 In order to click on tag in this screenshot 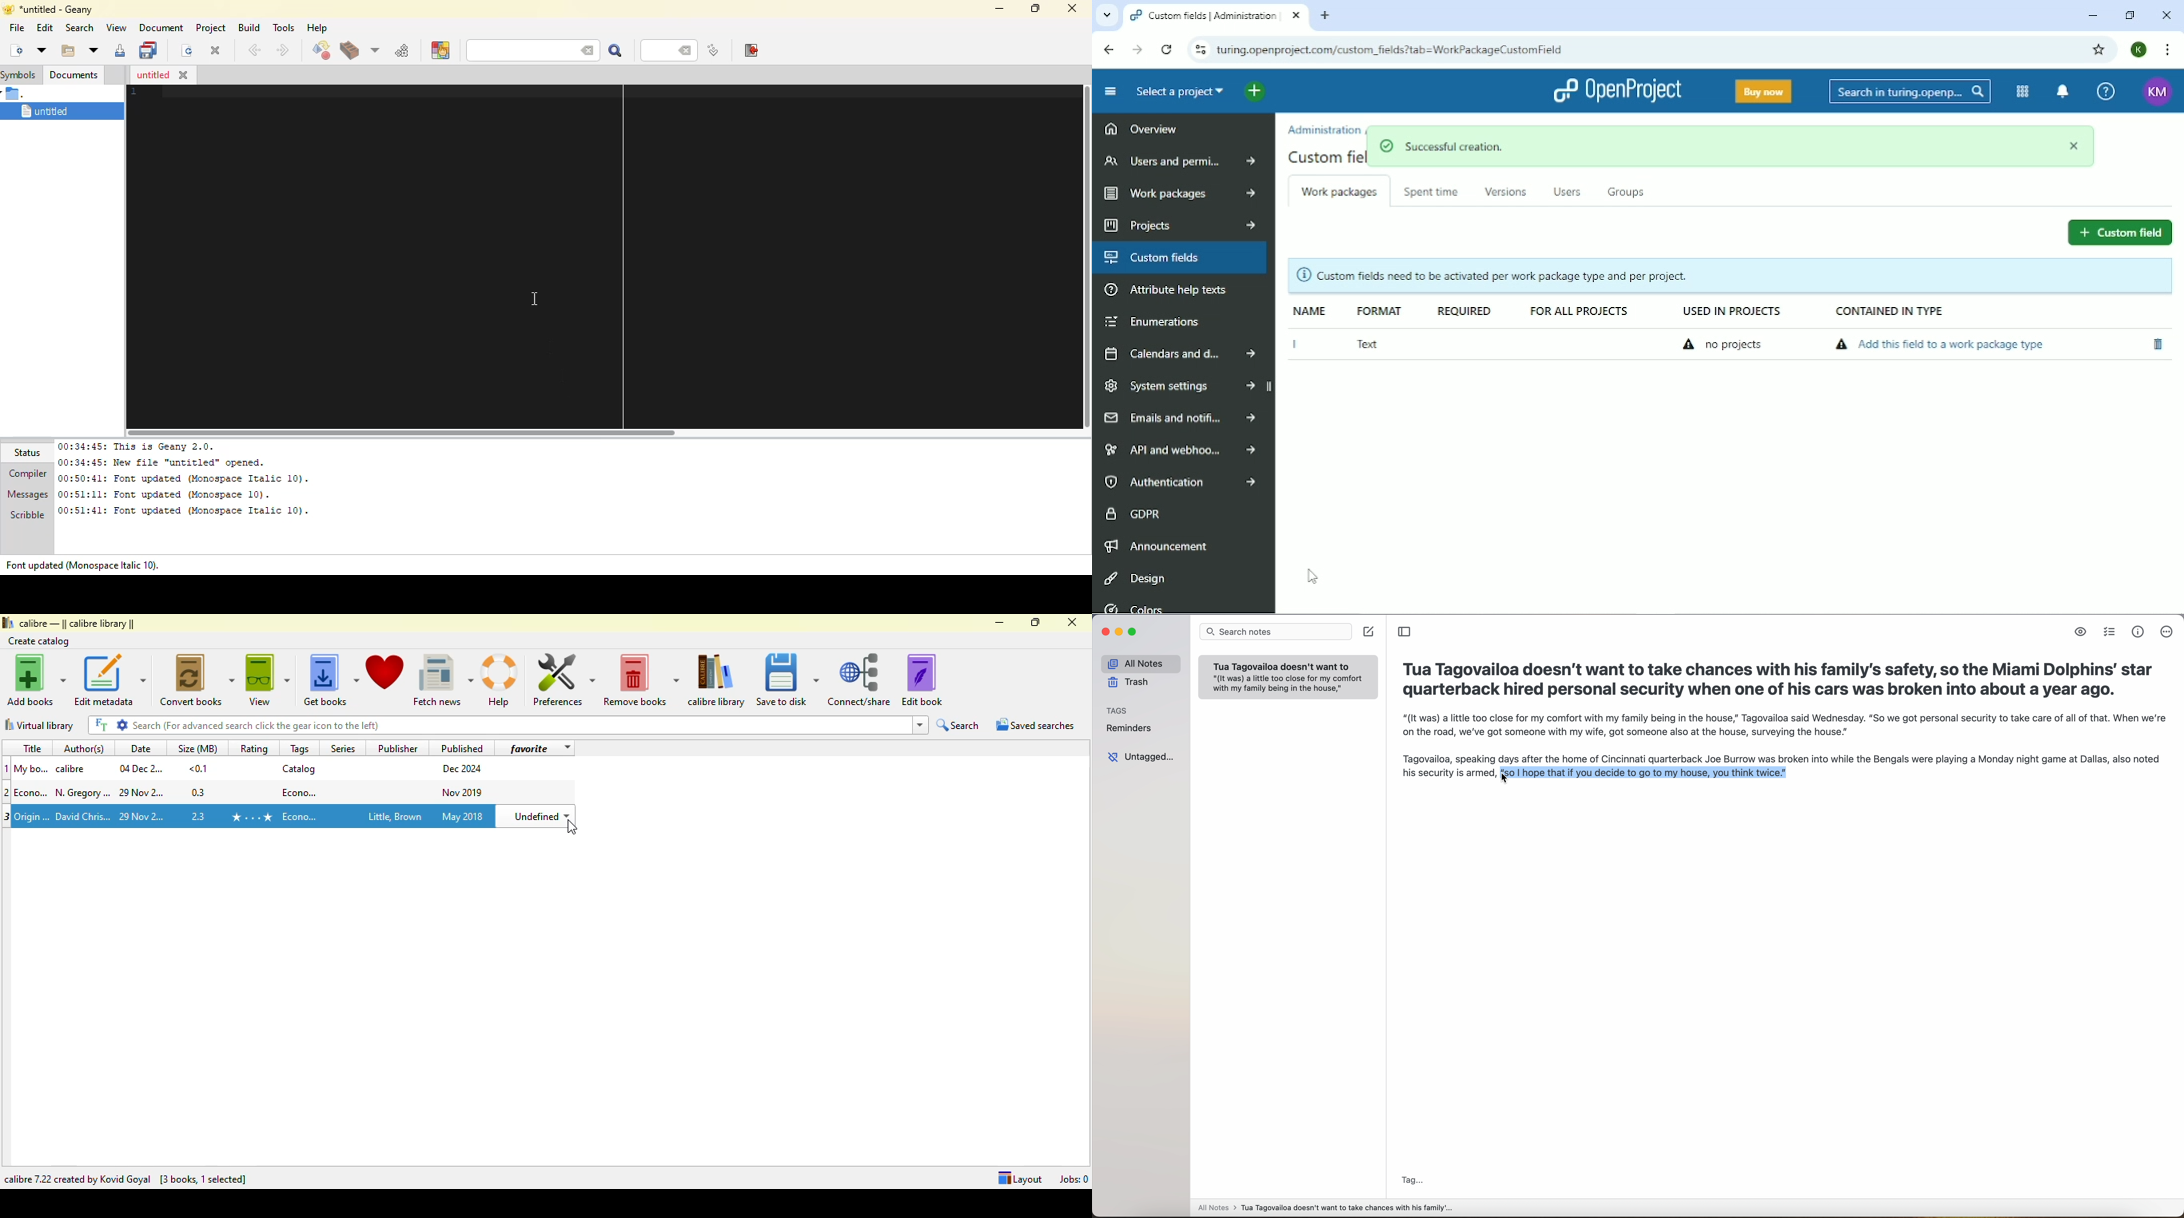, I will do `click(301, 791)`.